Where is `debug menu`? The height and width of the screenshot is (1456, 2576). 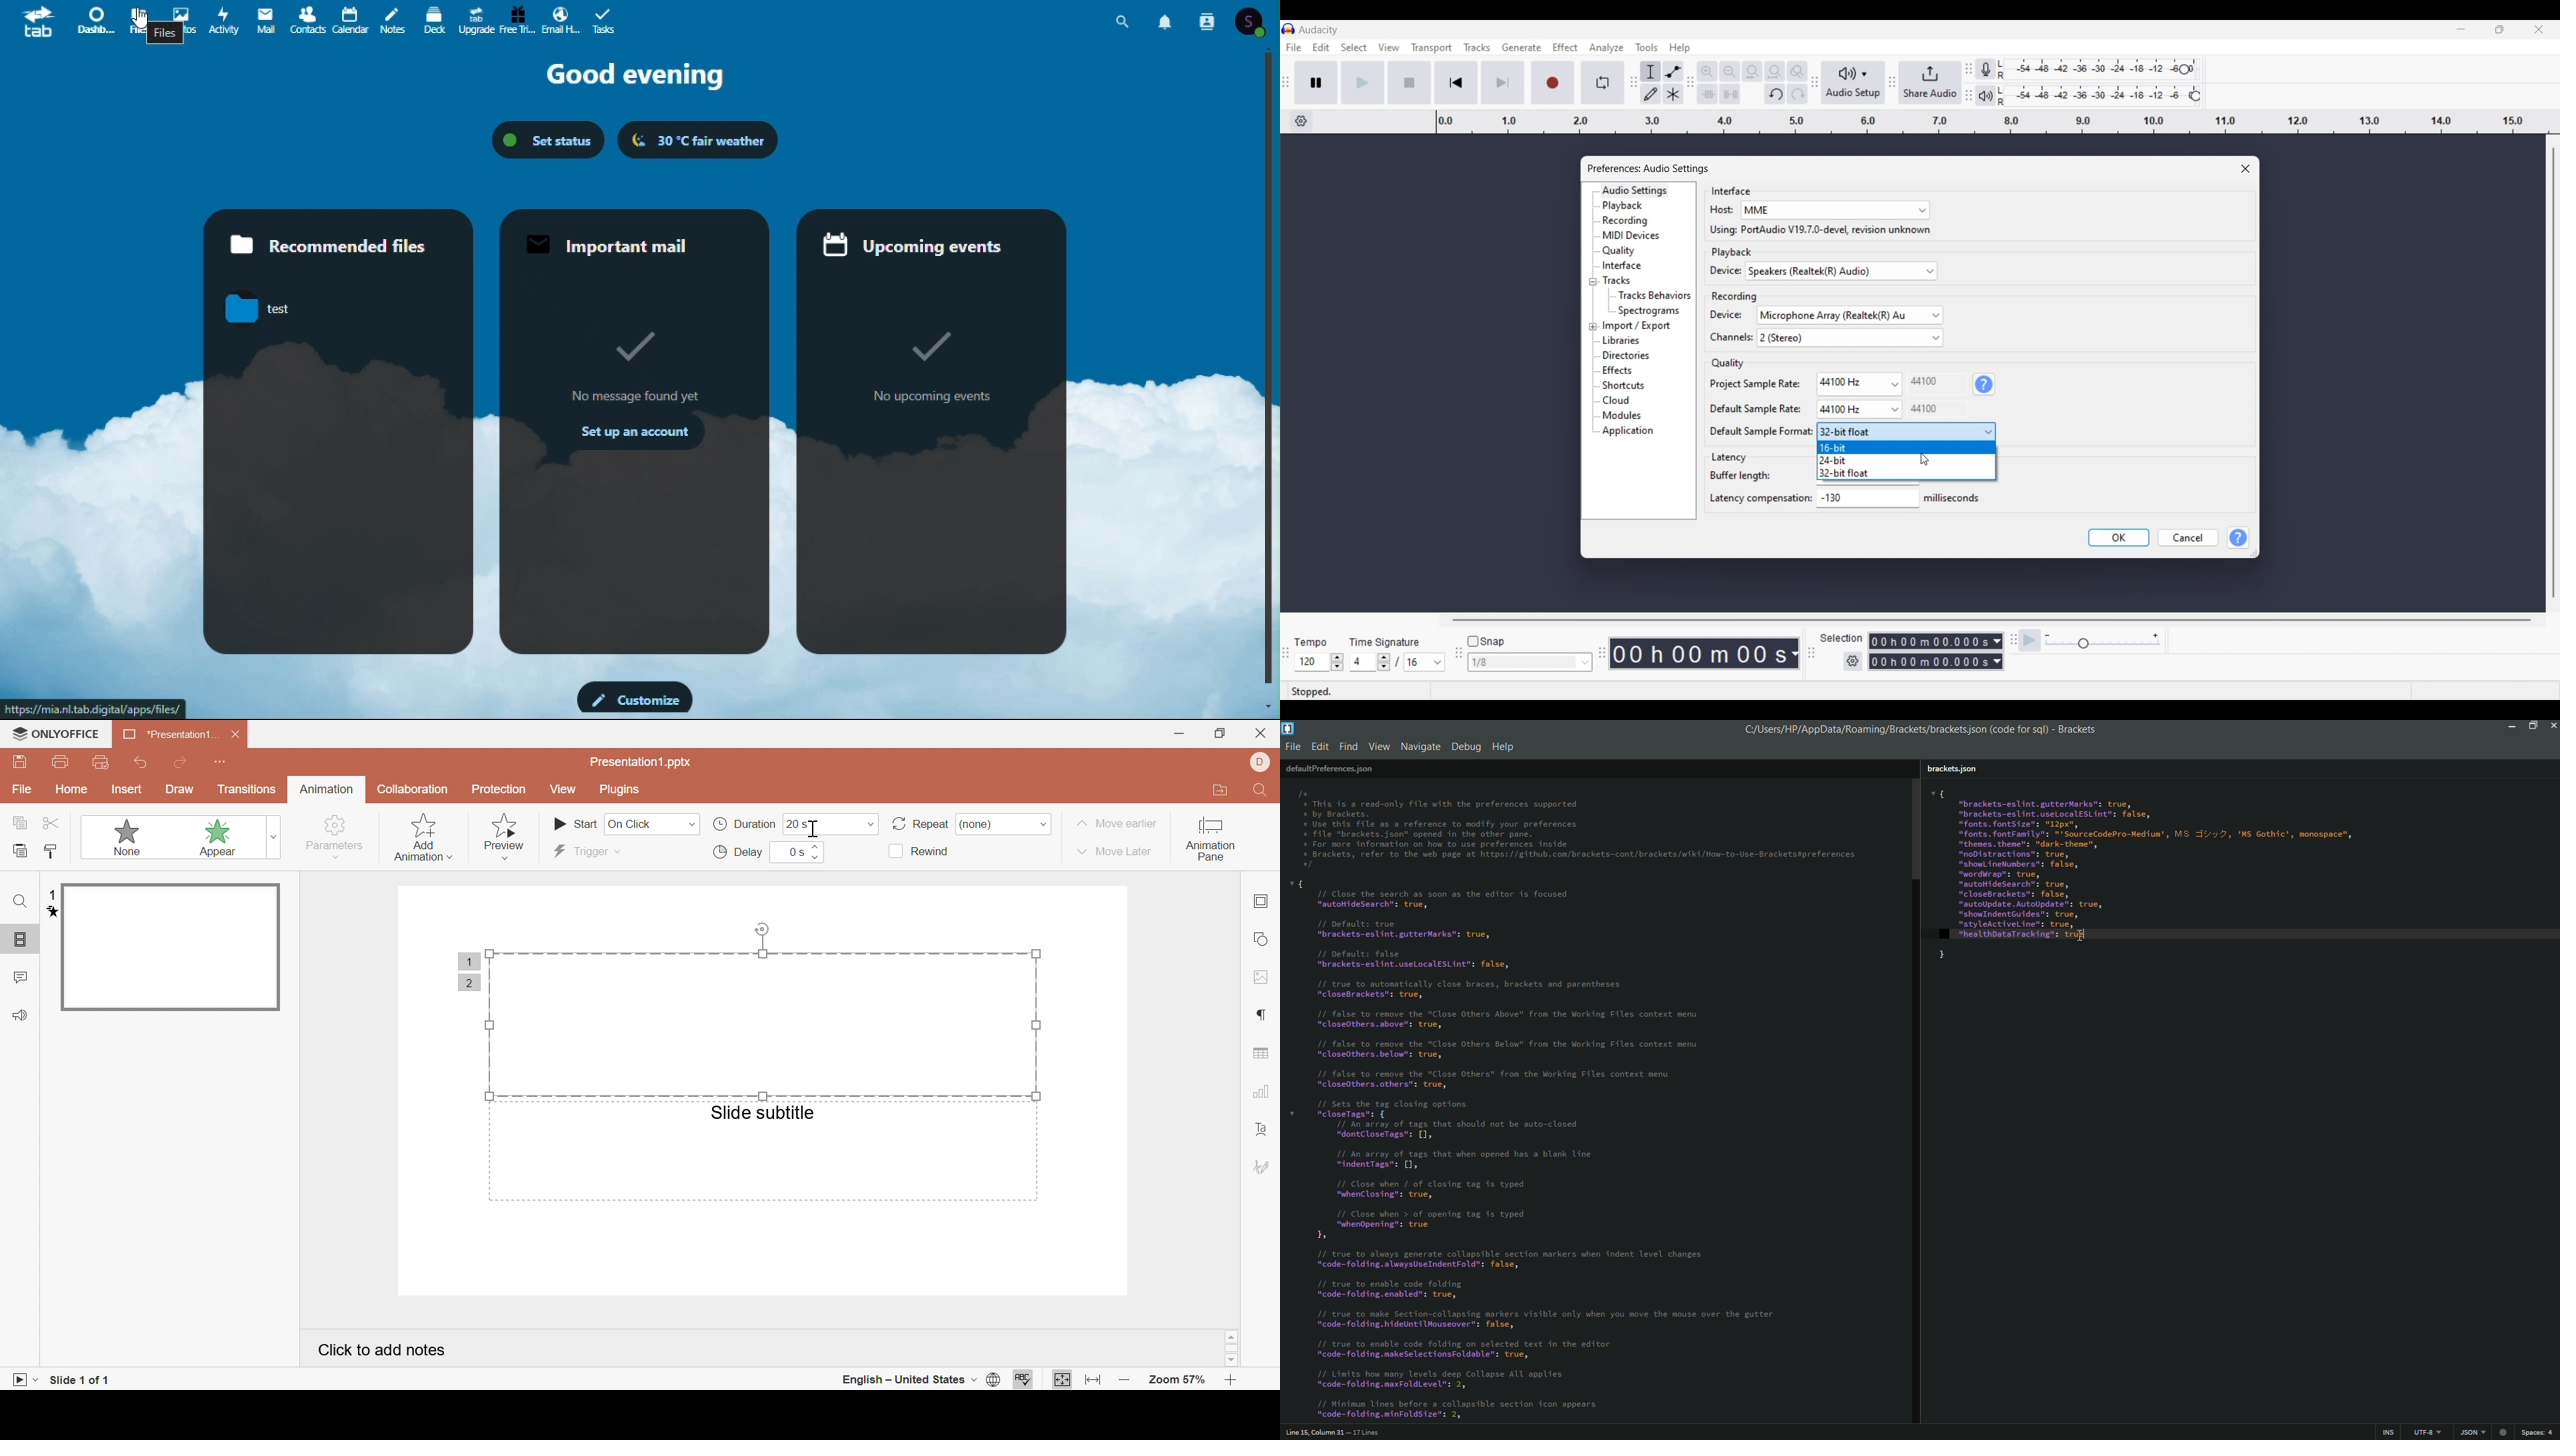
debug menu is located at coordinates (1465, 746).